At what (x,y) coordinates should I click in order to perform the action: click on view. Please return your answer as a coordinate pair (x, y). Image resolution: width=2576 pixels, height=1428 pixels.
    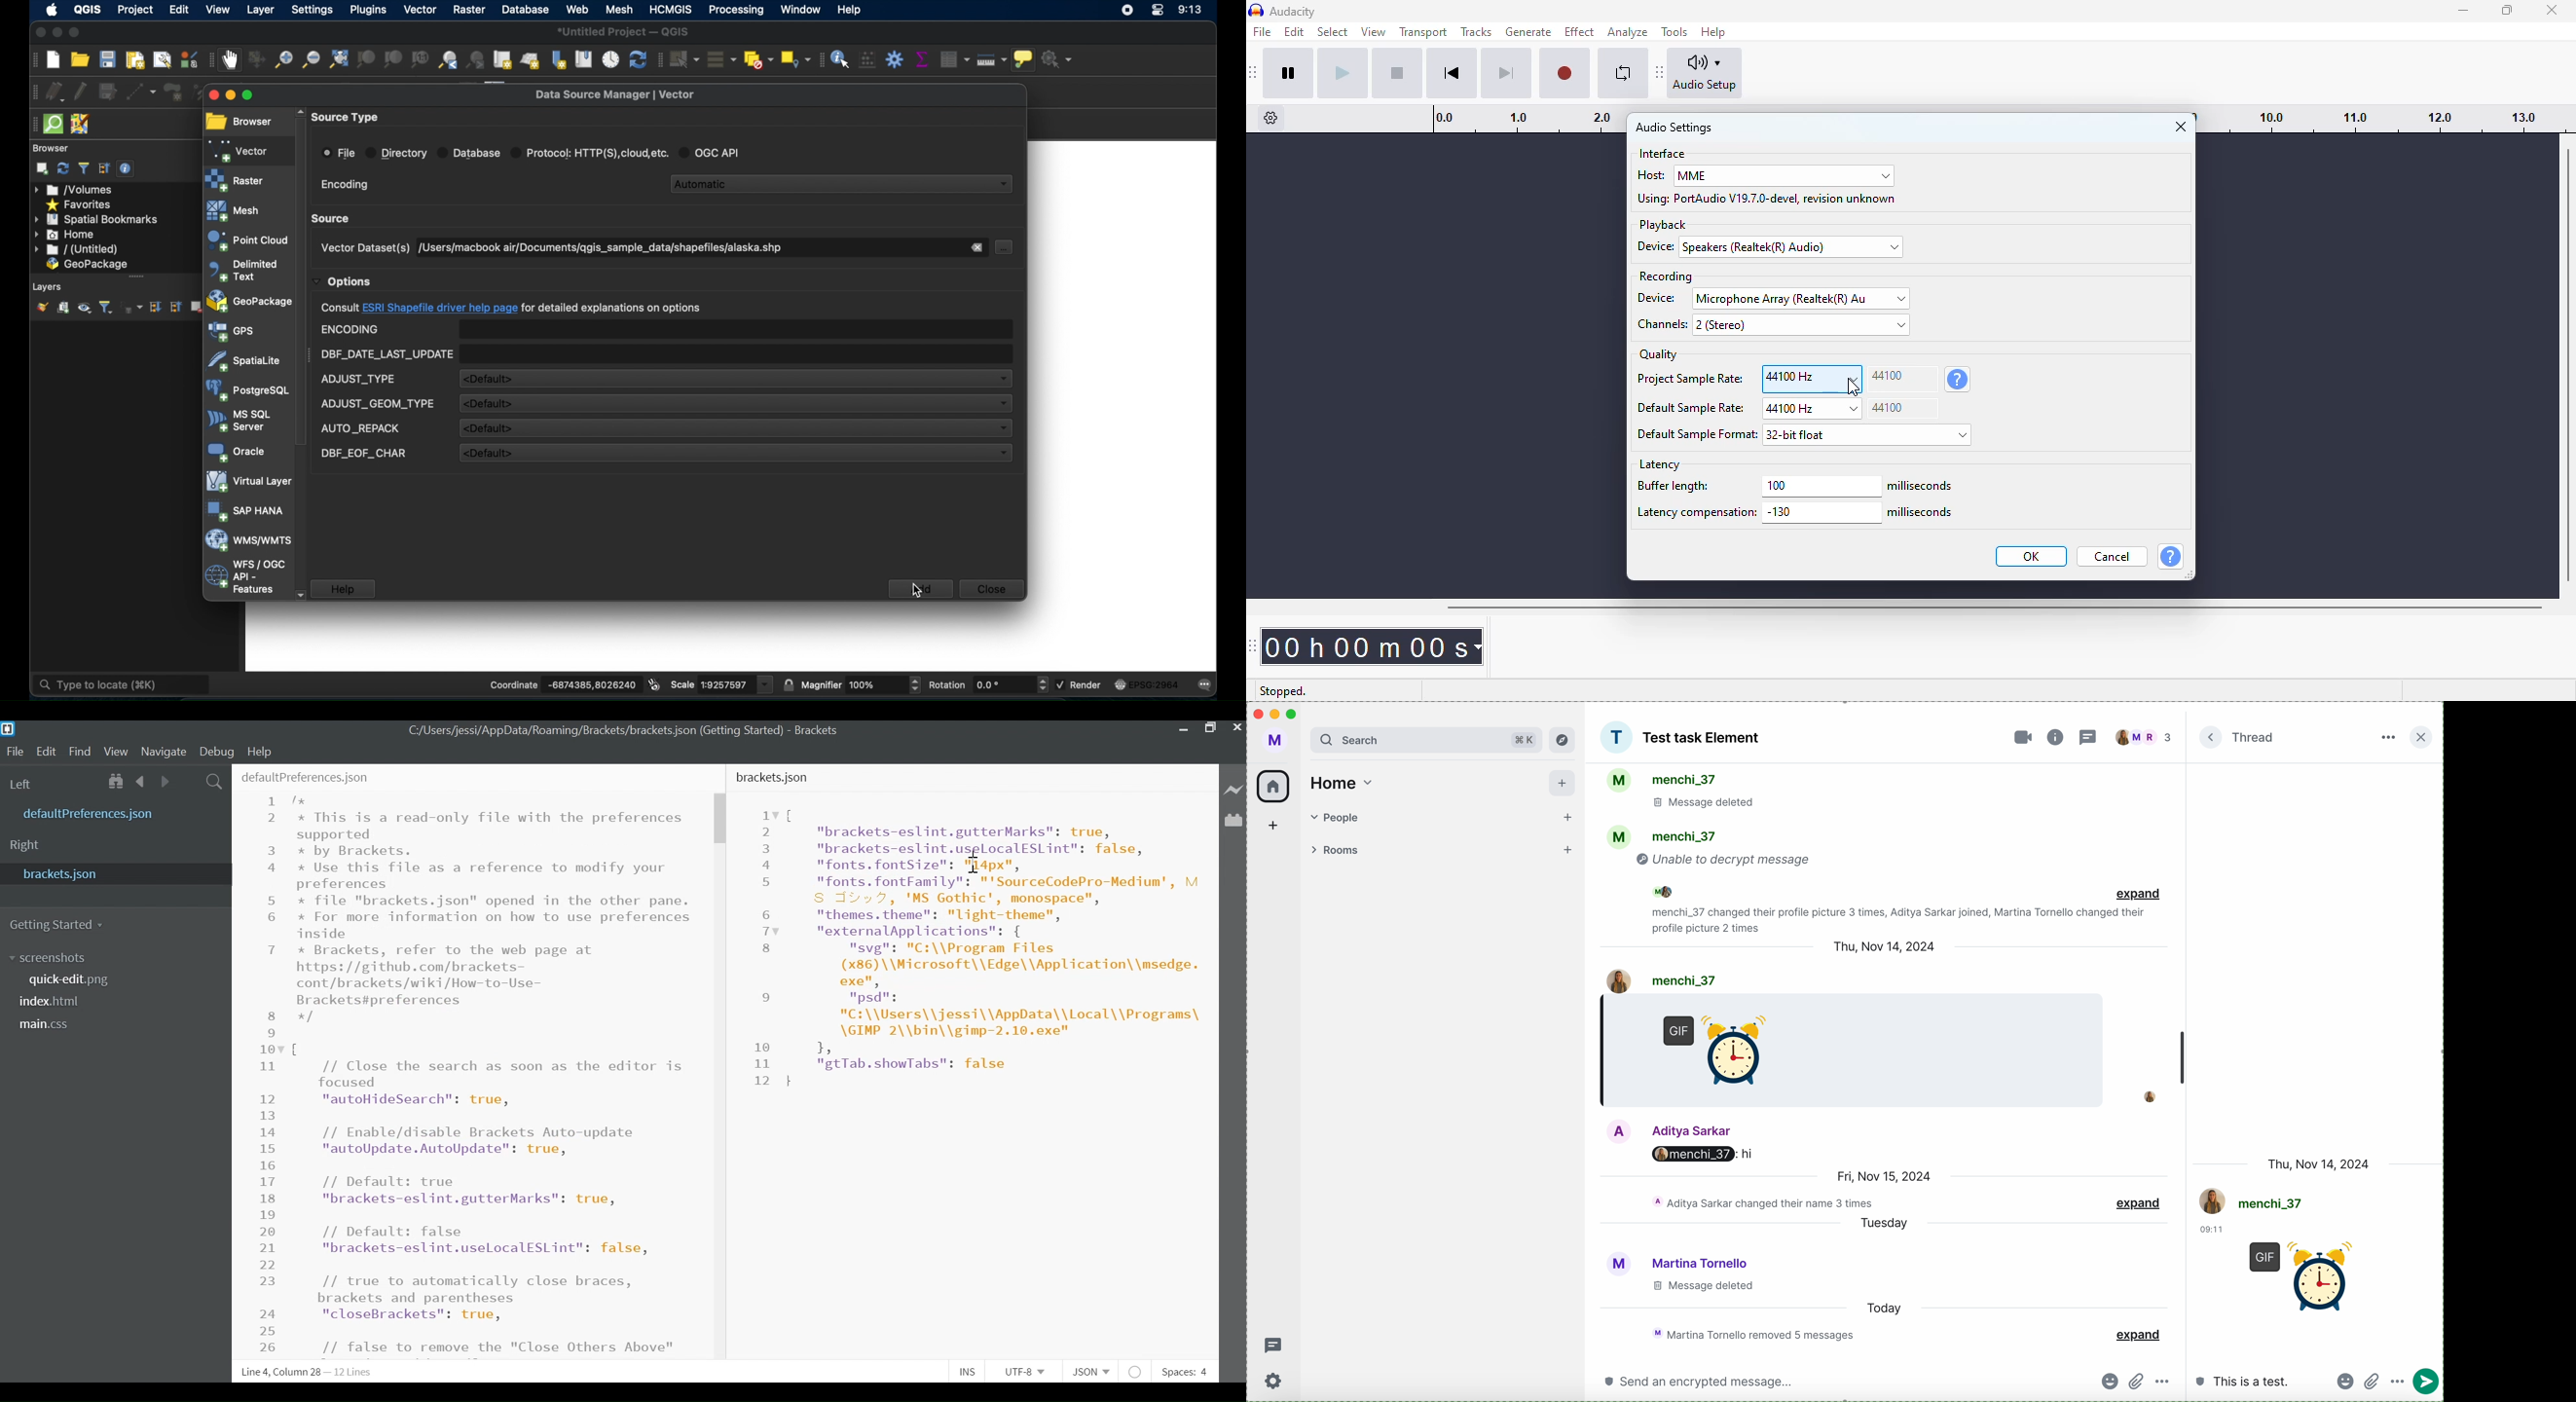
    Looking at the image, I should click on (1374, 32).